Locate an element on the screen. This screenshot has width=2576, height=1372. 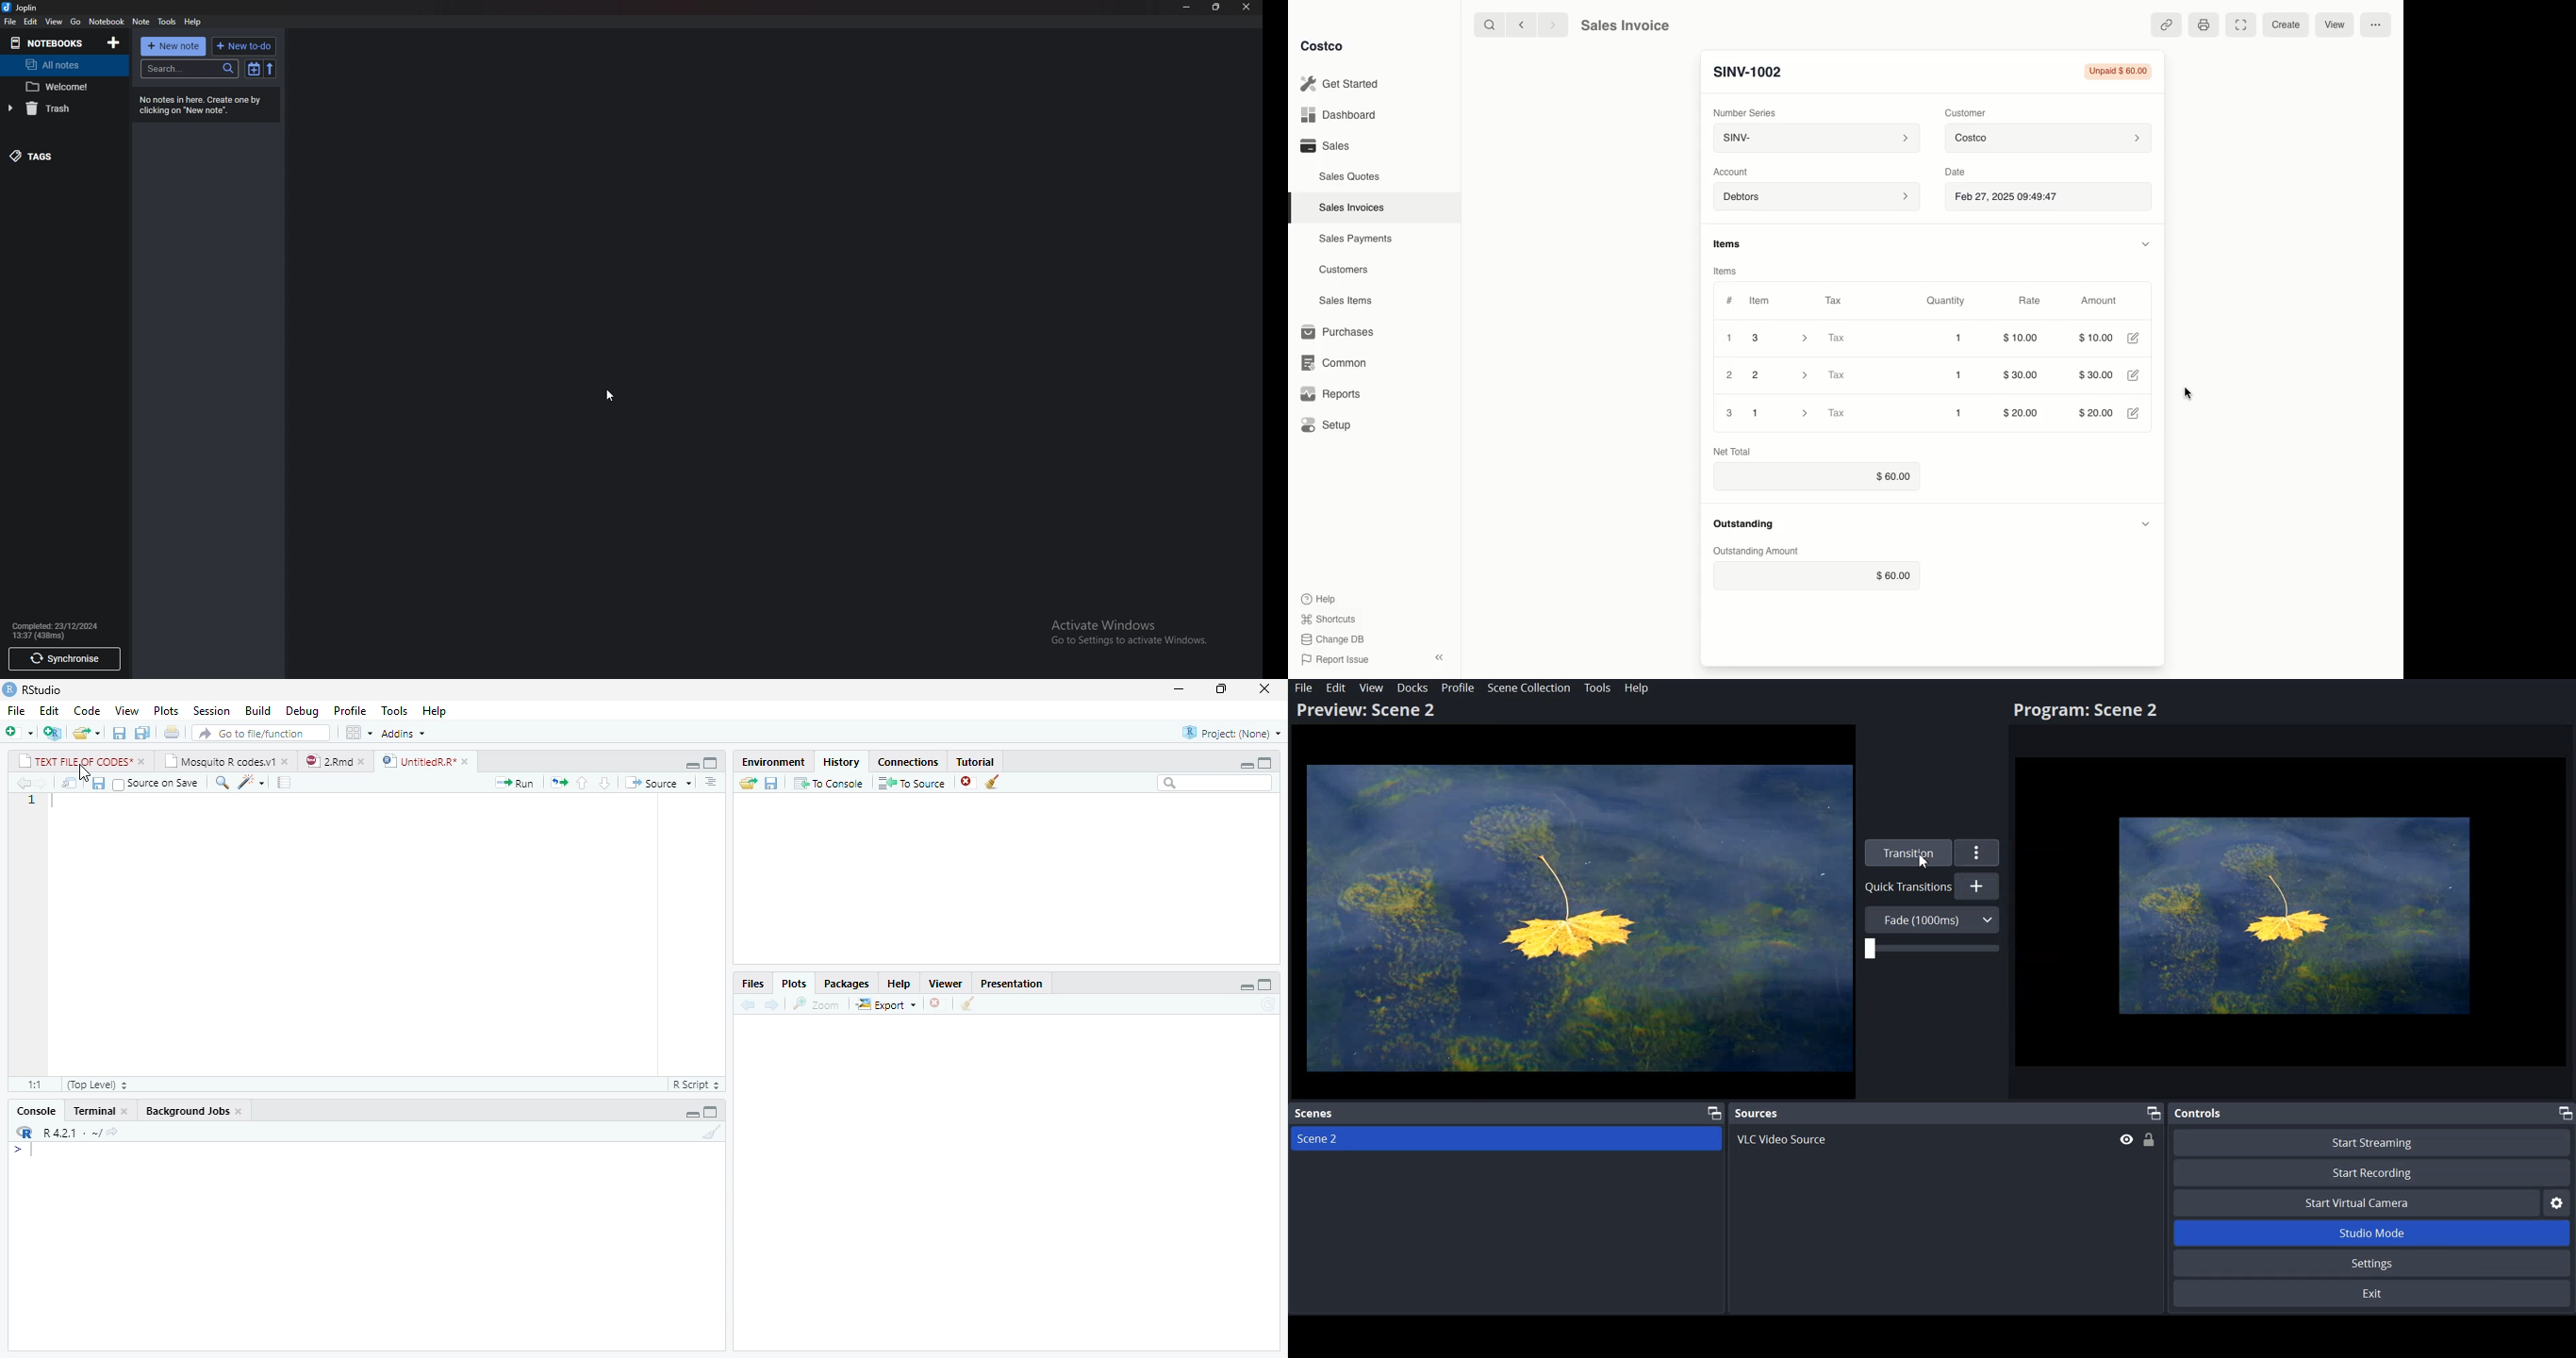
Adjust Transition Duration is located at coordinates (1932, 948).